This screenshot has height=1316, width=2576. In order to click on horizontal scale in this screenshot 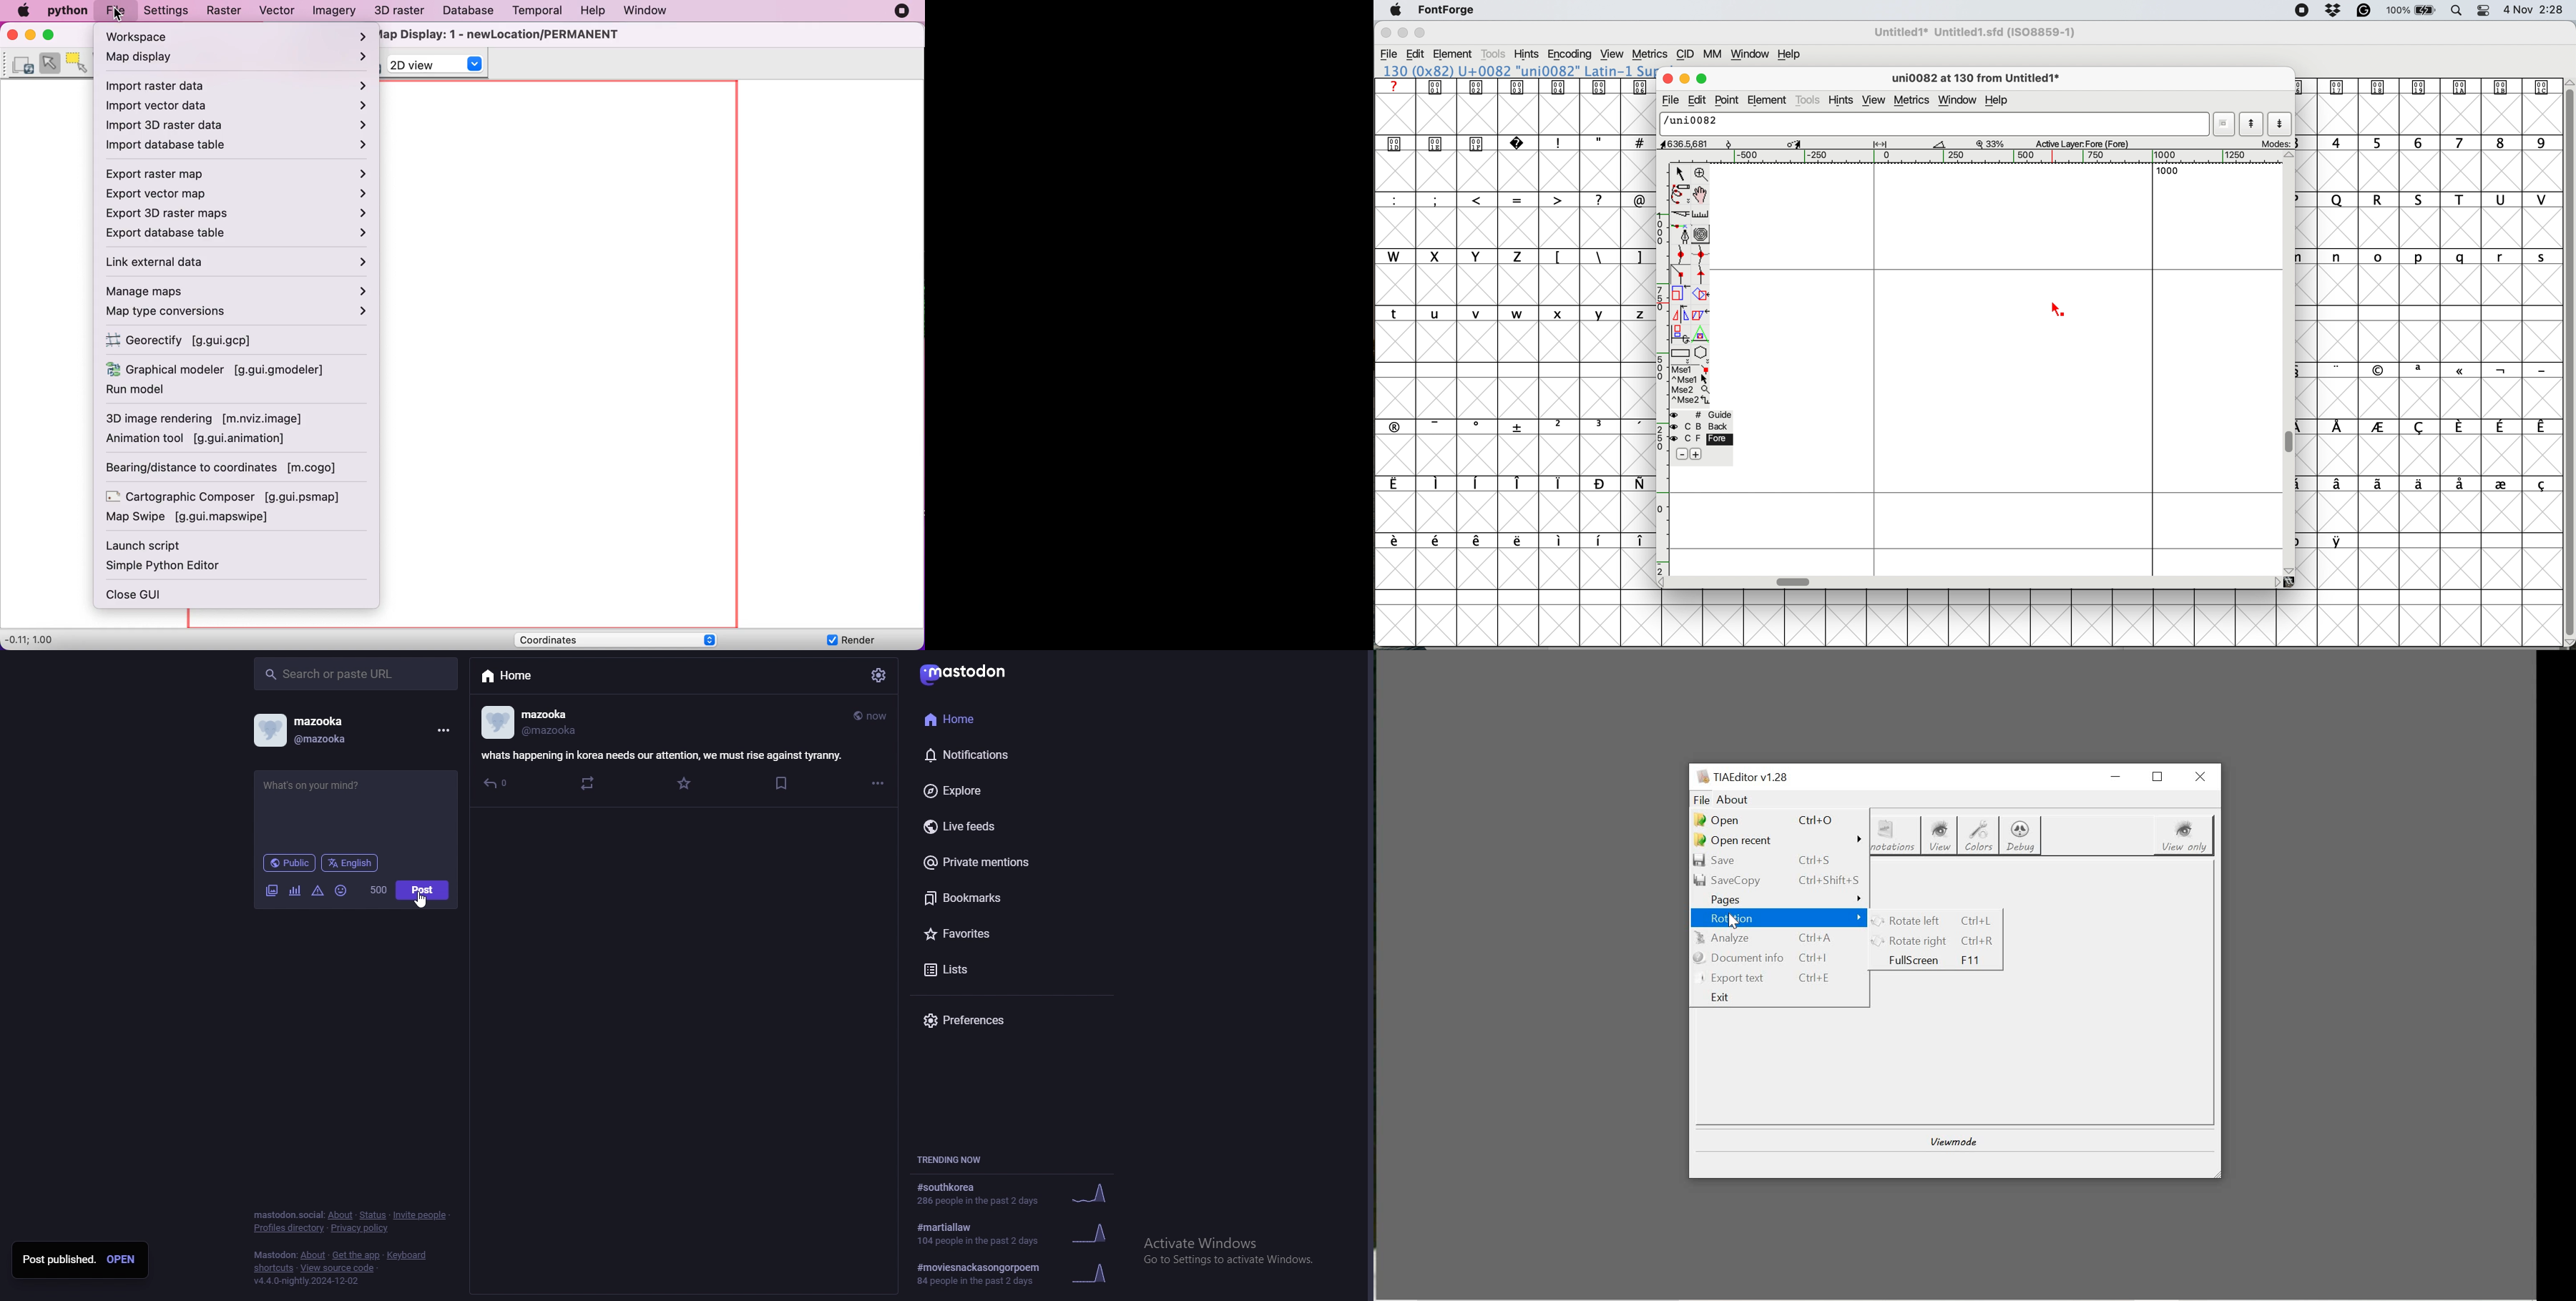, I will do `click(1989, 157)`.